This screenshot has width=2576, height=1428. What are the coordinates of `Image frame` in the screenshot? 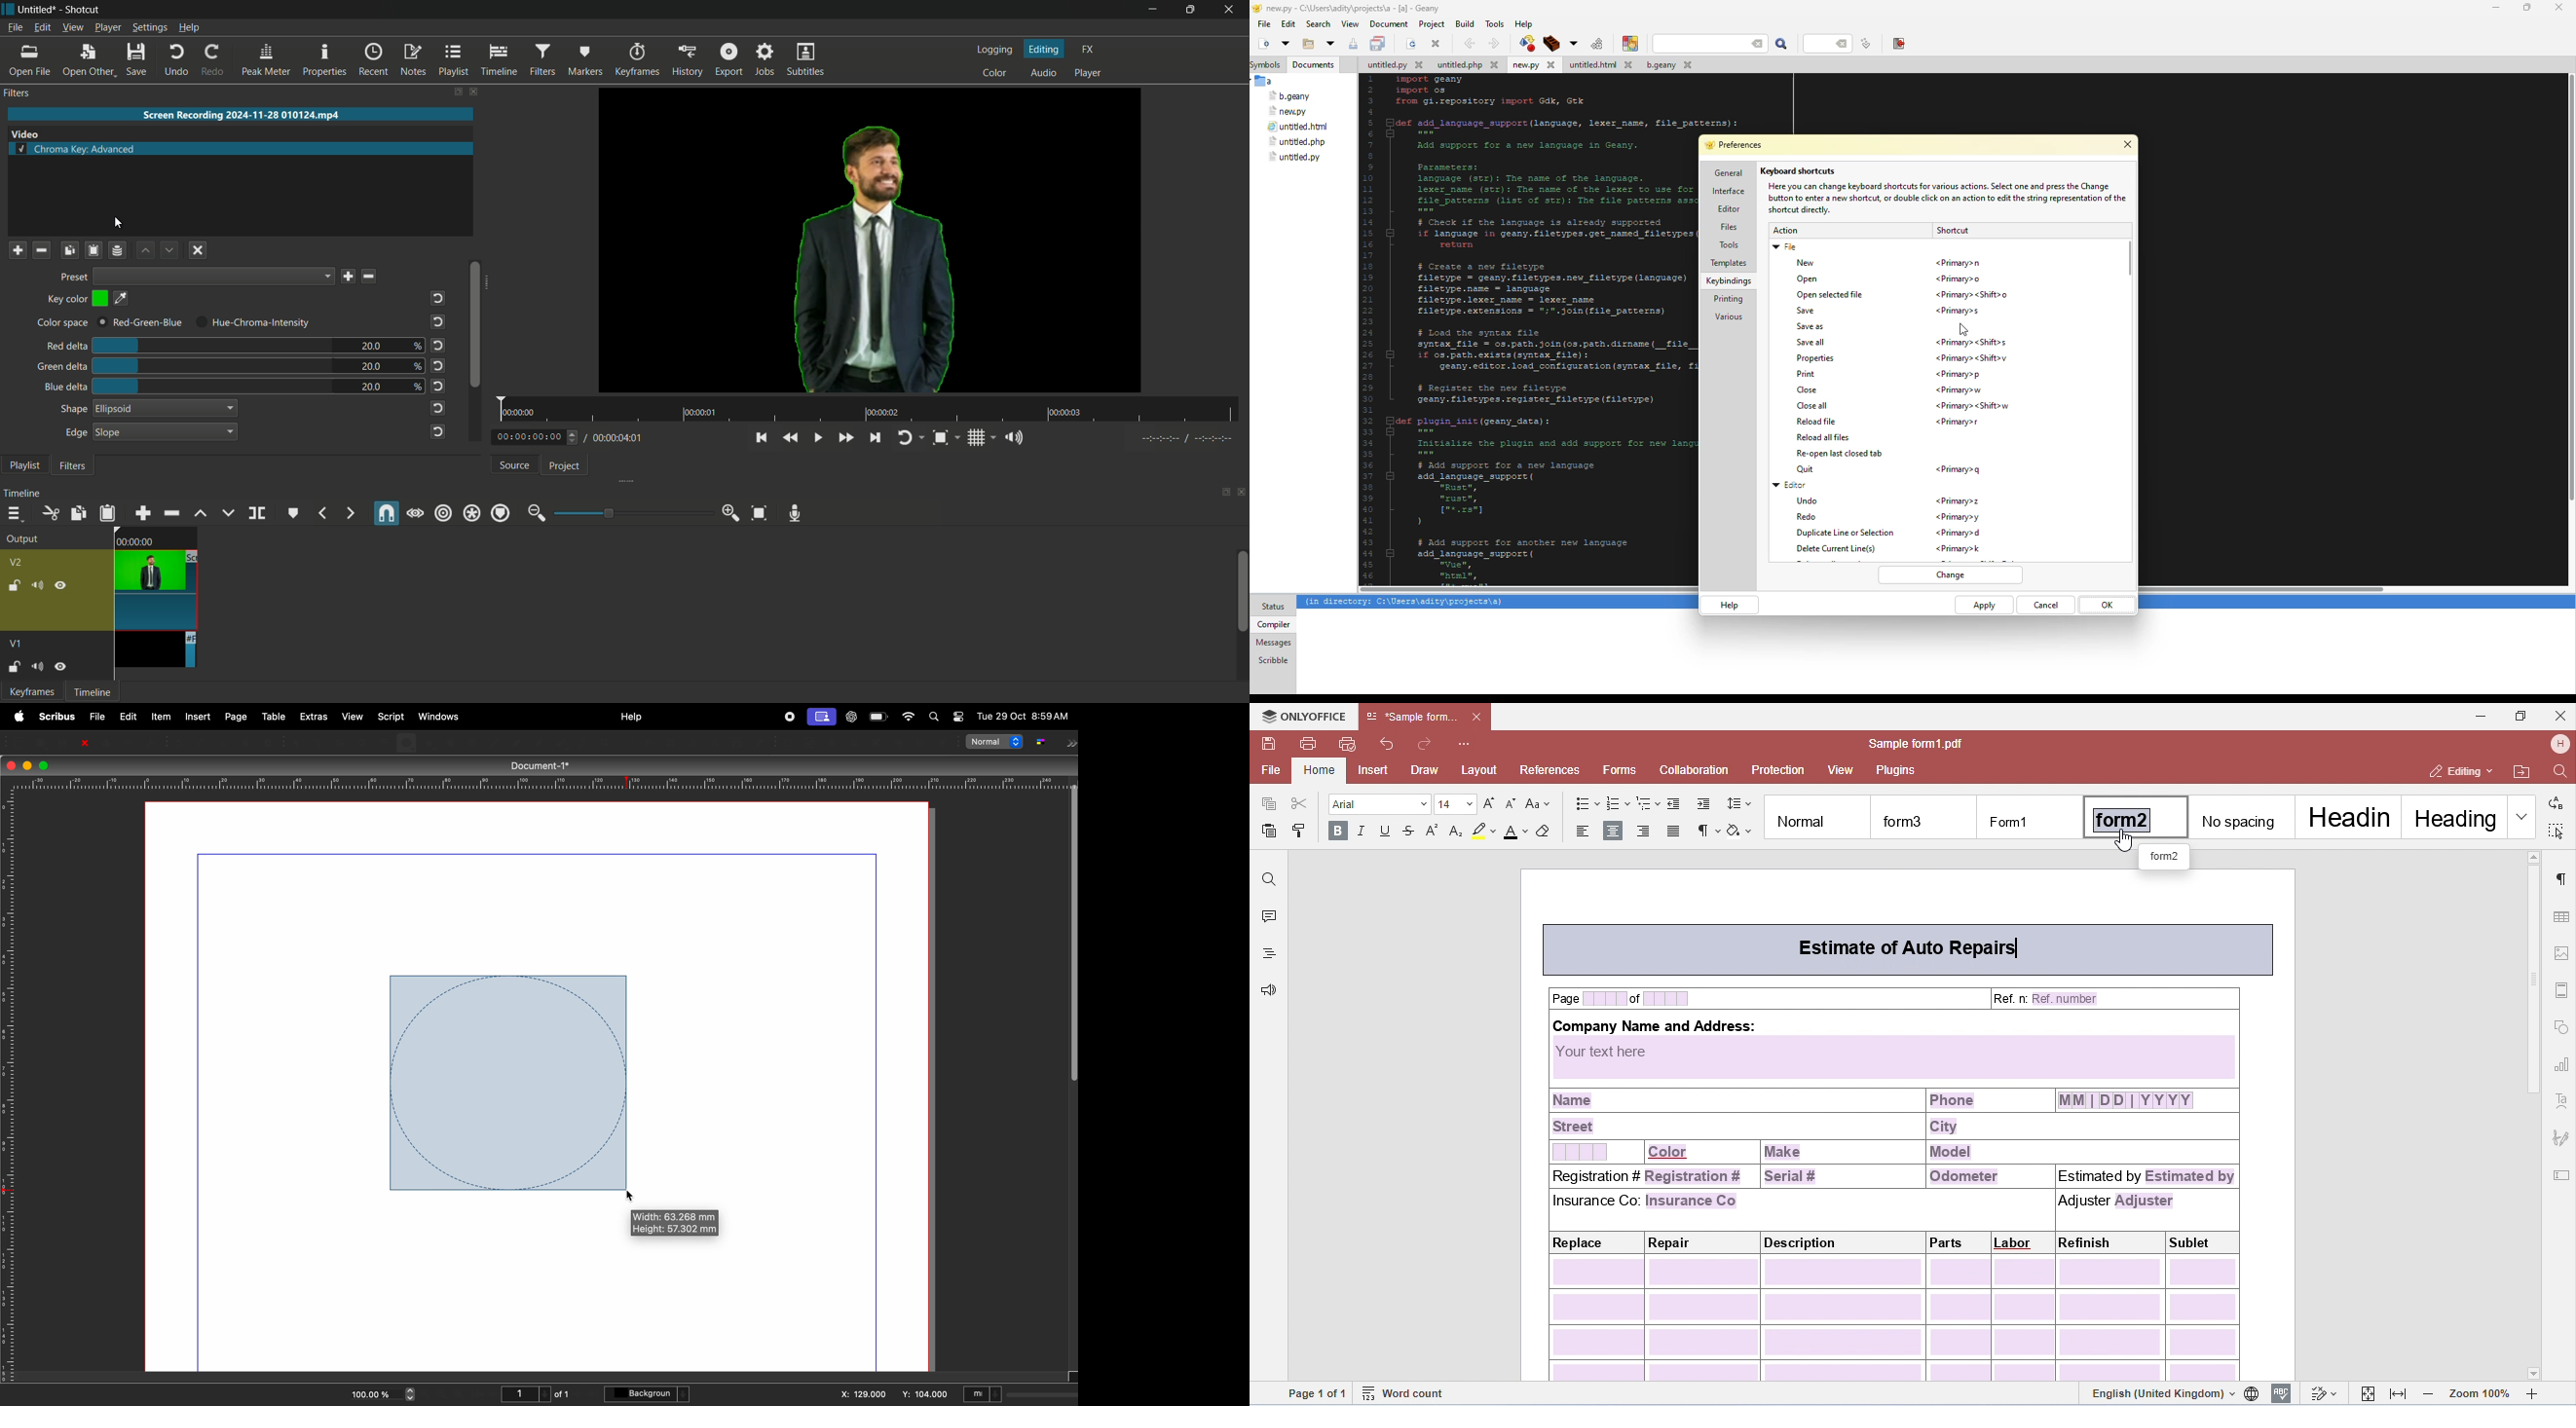 It's located at (339, 741).